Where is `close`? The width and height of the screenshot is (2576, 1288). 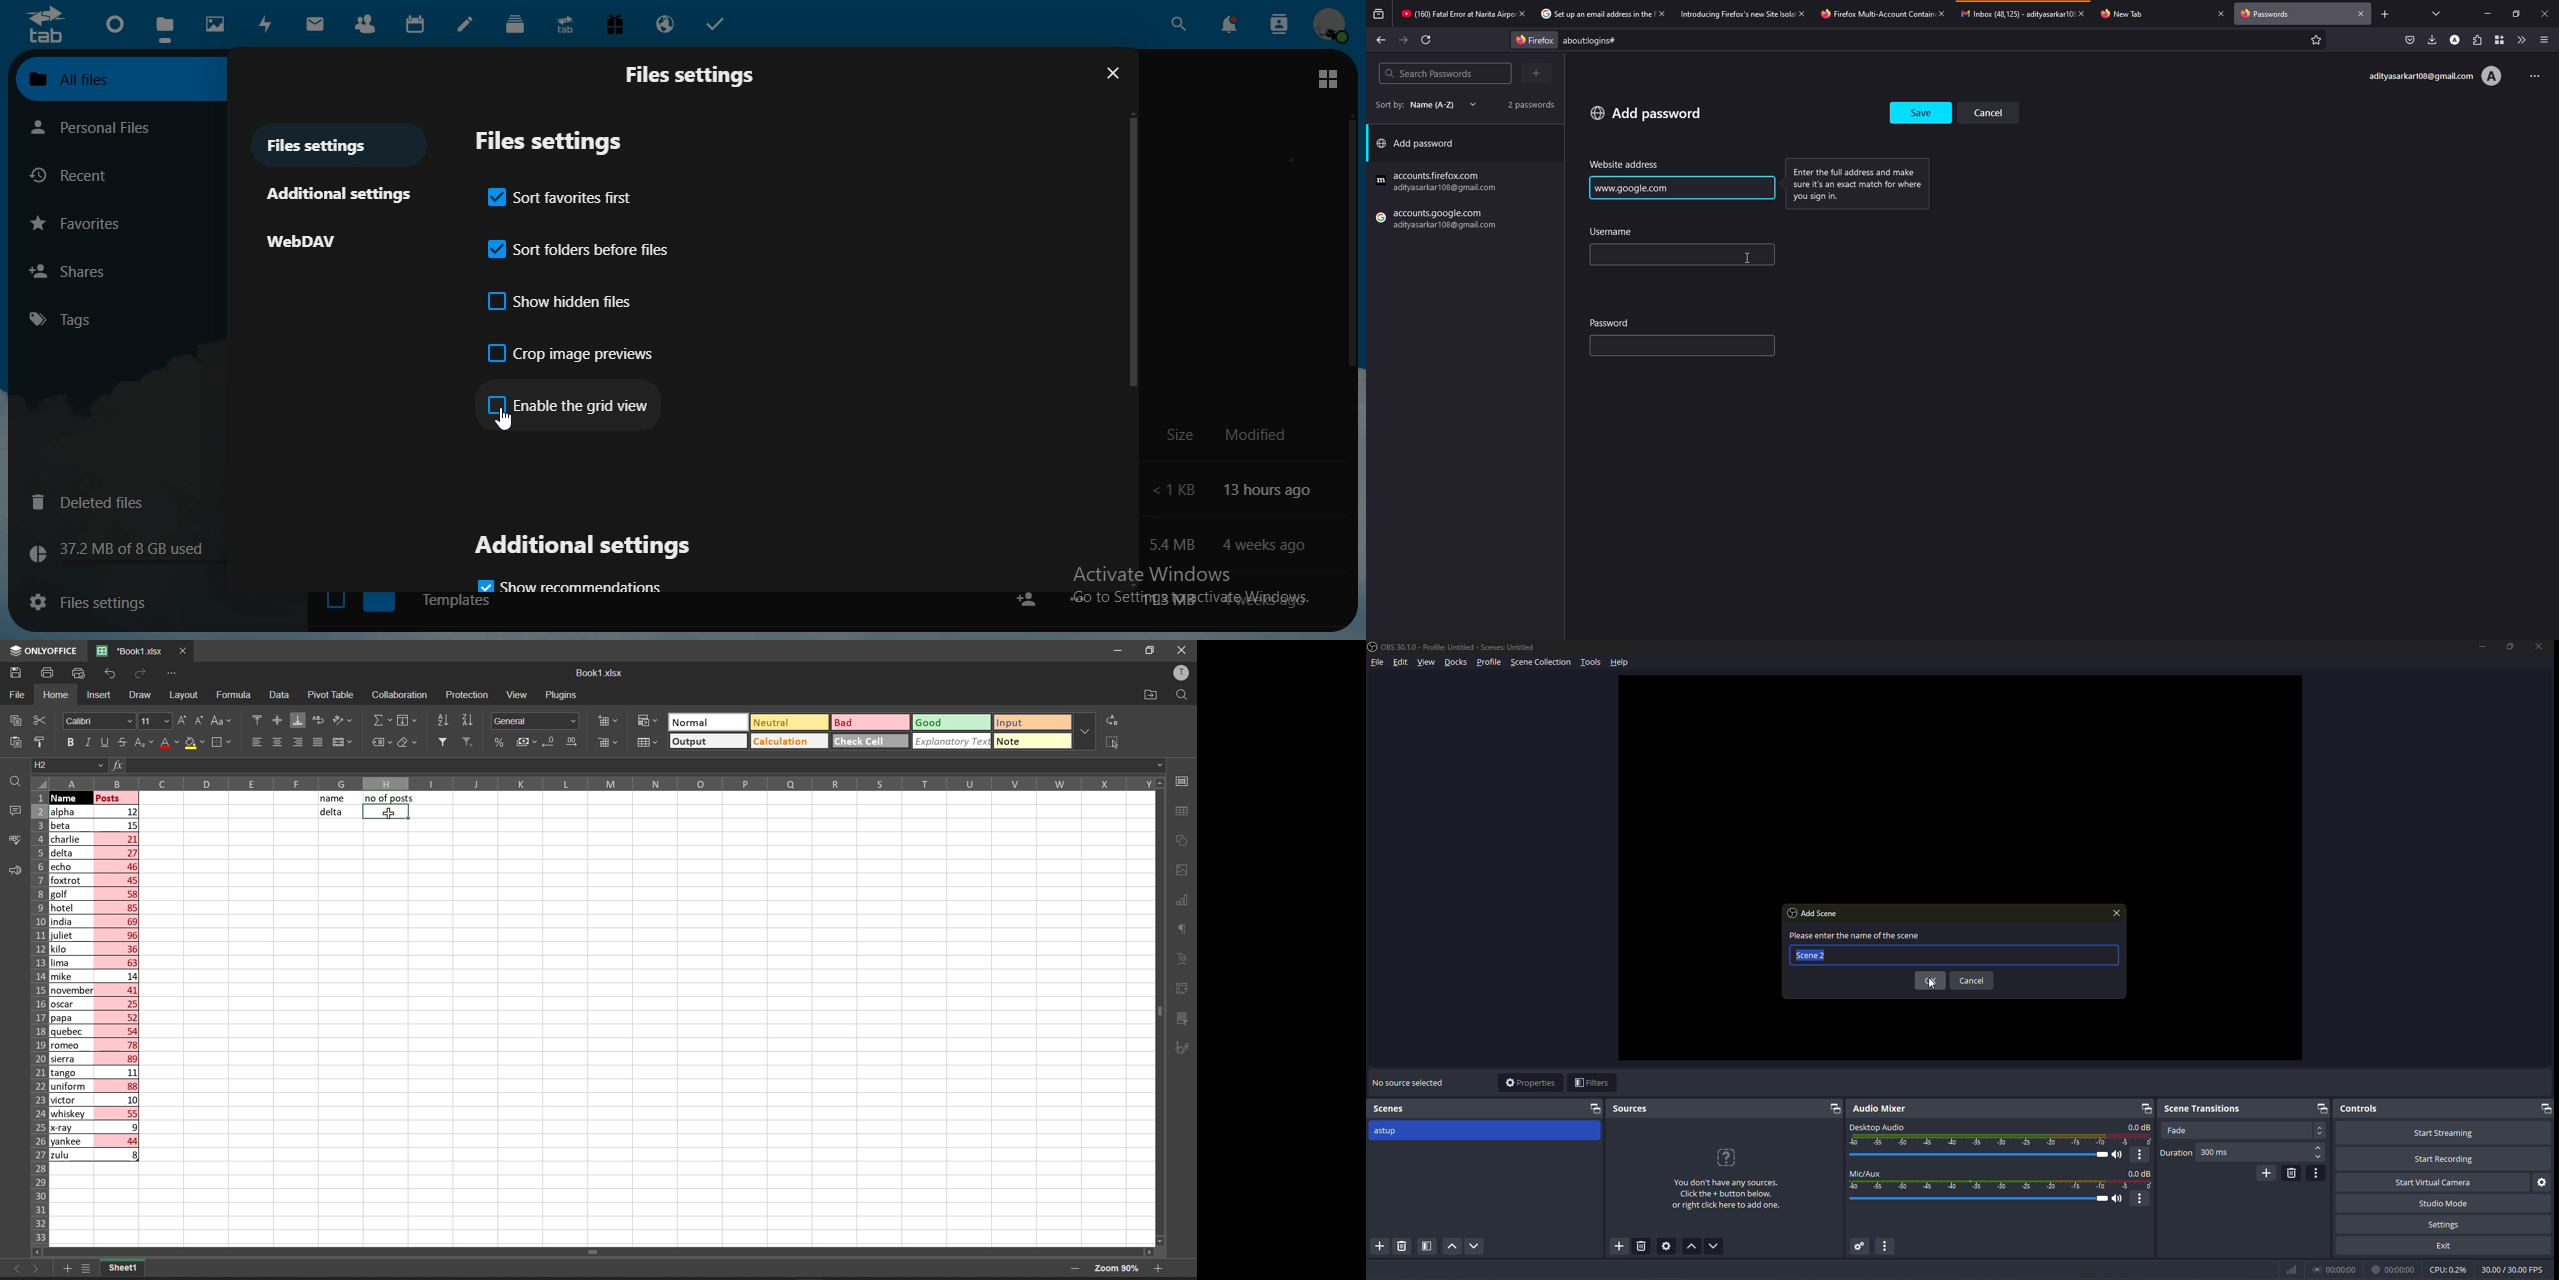
close is located at coordinates (1521, 13).